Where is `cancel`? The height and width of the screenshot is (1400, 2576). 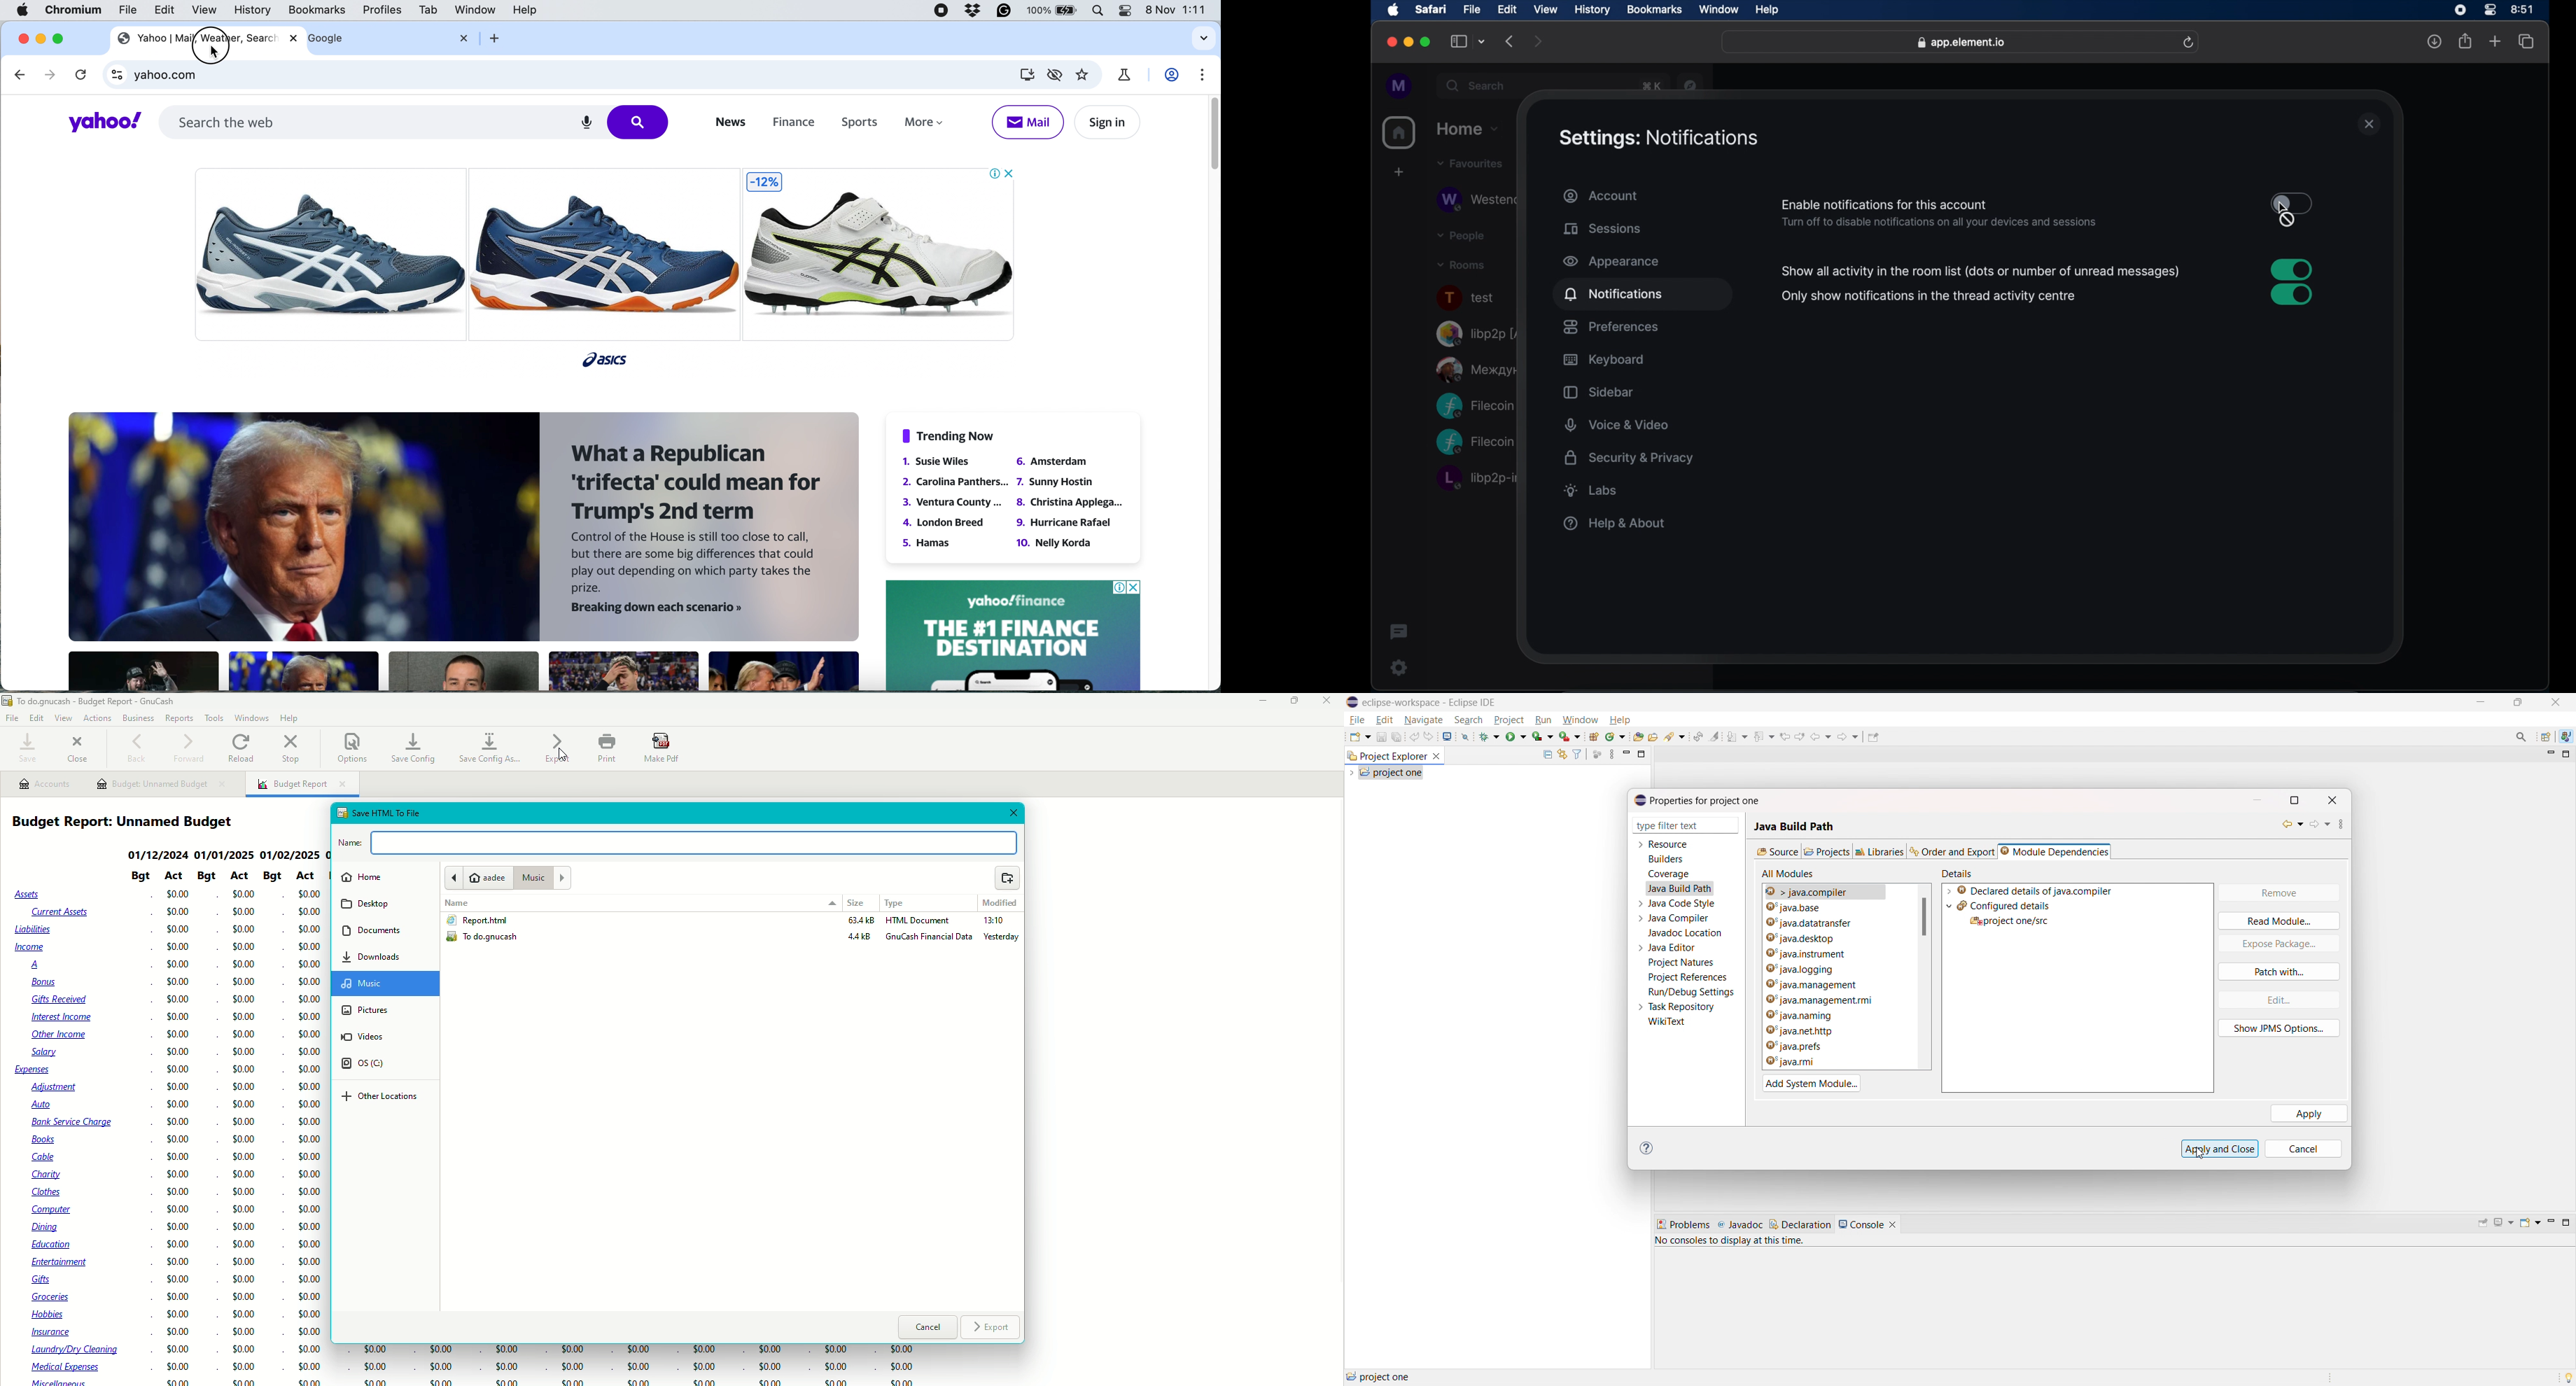
cancel is located at coordinates (2309, 1149).